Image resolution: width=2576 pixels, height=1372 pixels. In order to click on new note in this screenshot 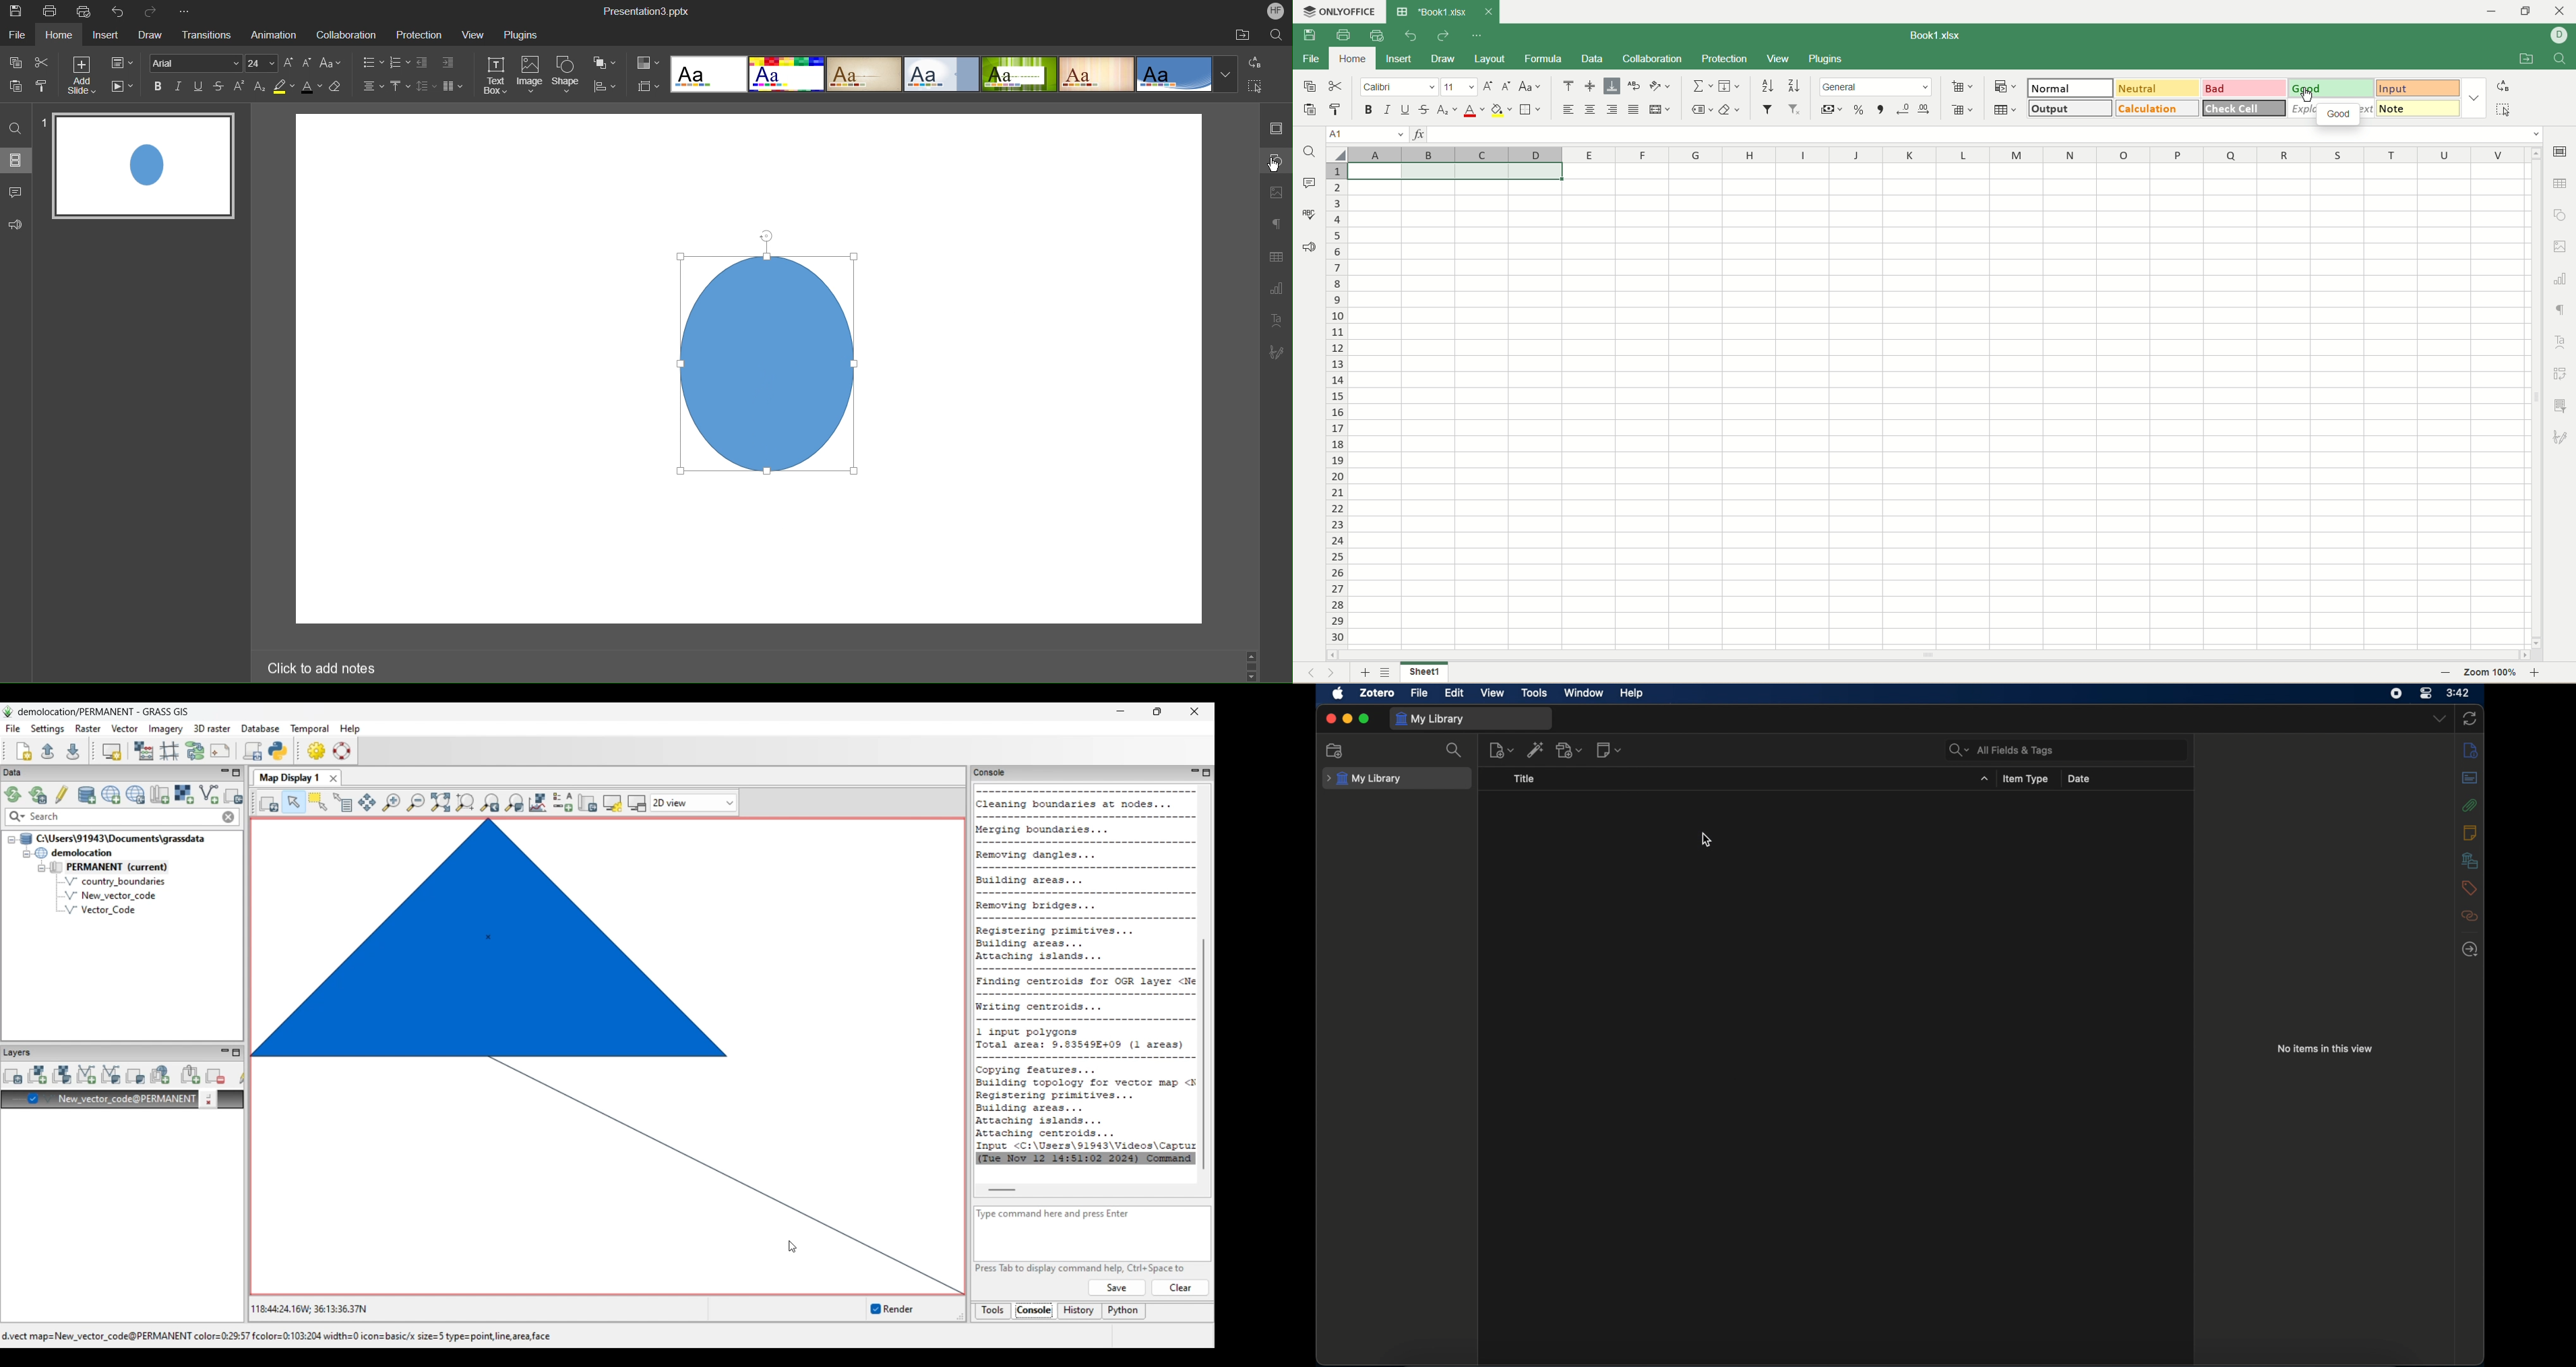, I will do `click(1609, 751)`.